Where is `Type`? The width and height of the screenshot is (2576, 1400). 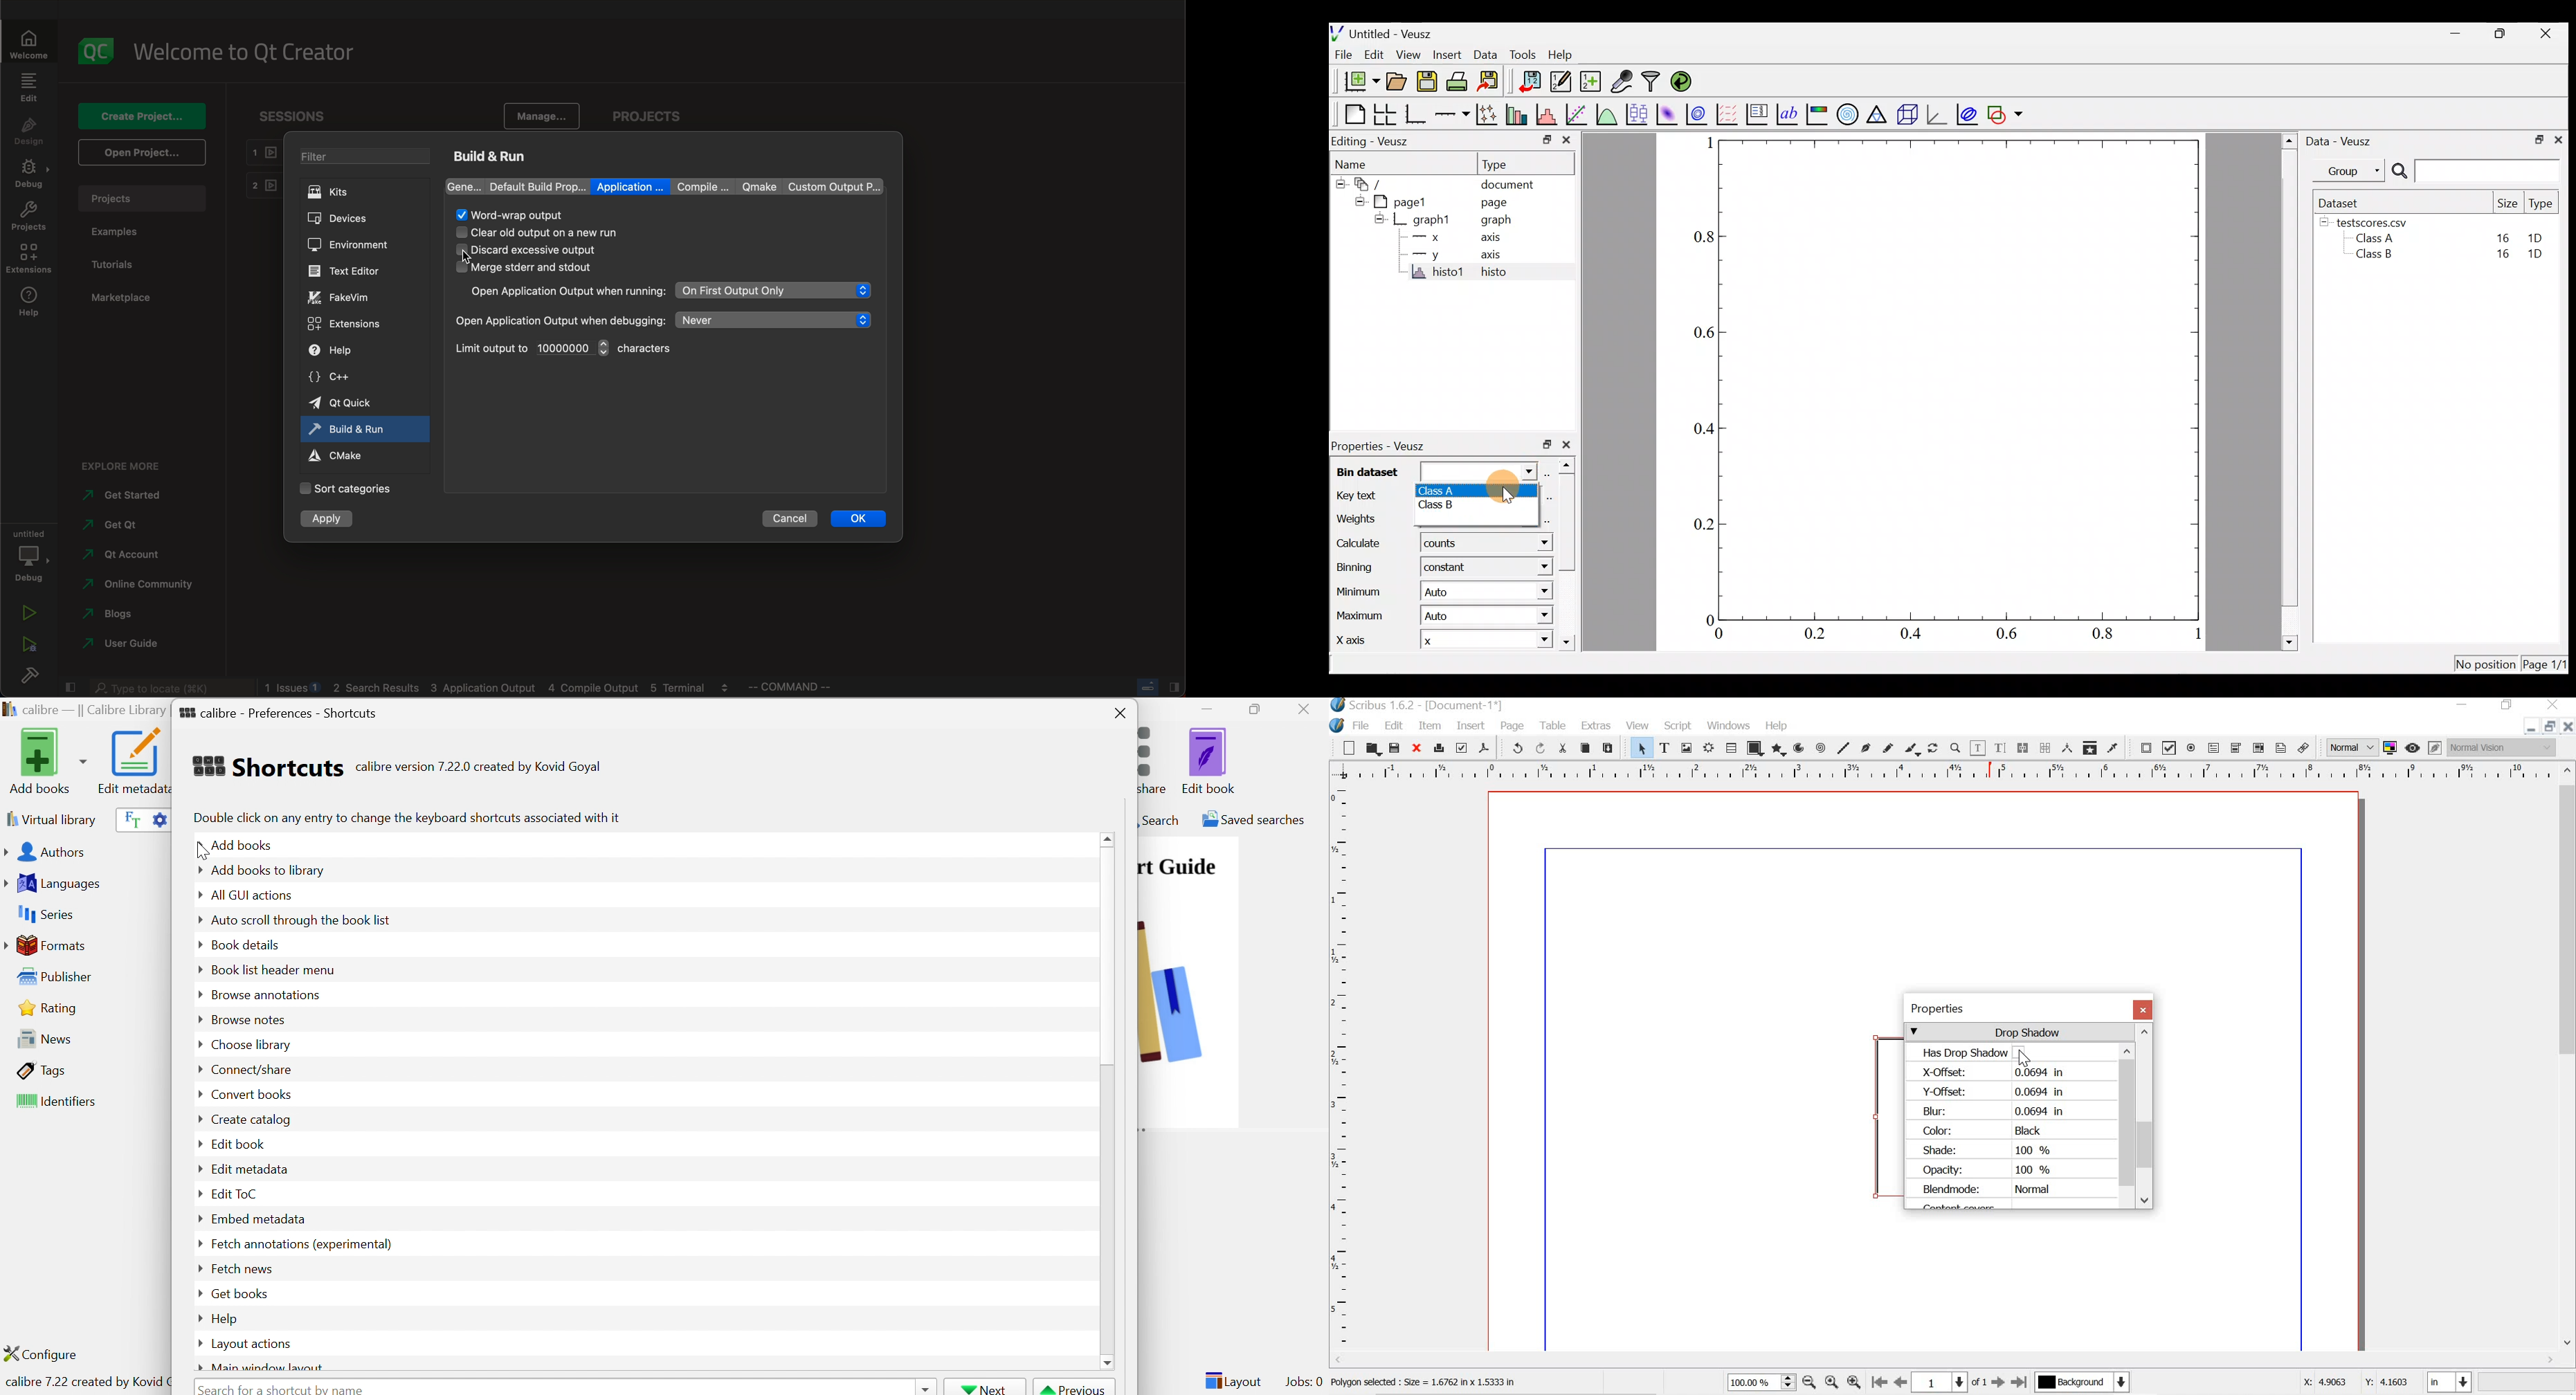 Type is located at coordinates (2541, 204).